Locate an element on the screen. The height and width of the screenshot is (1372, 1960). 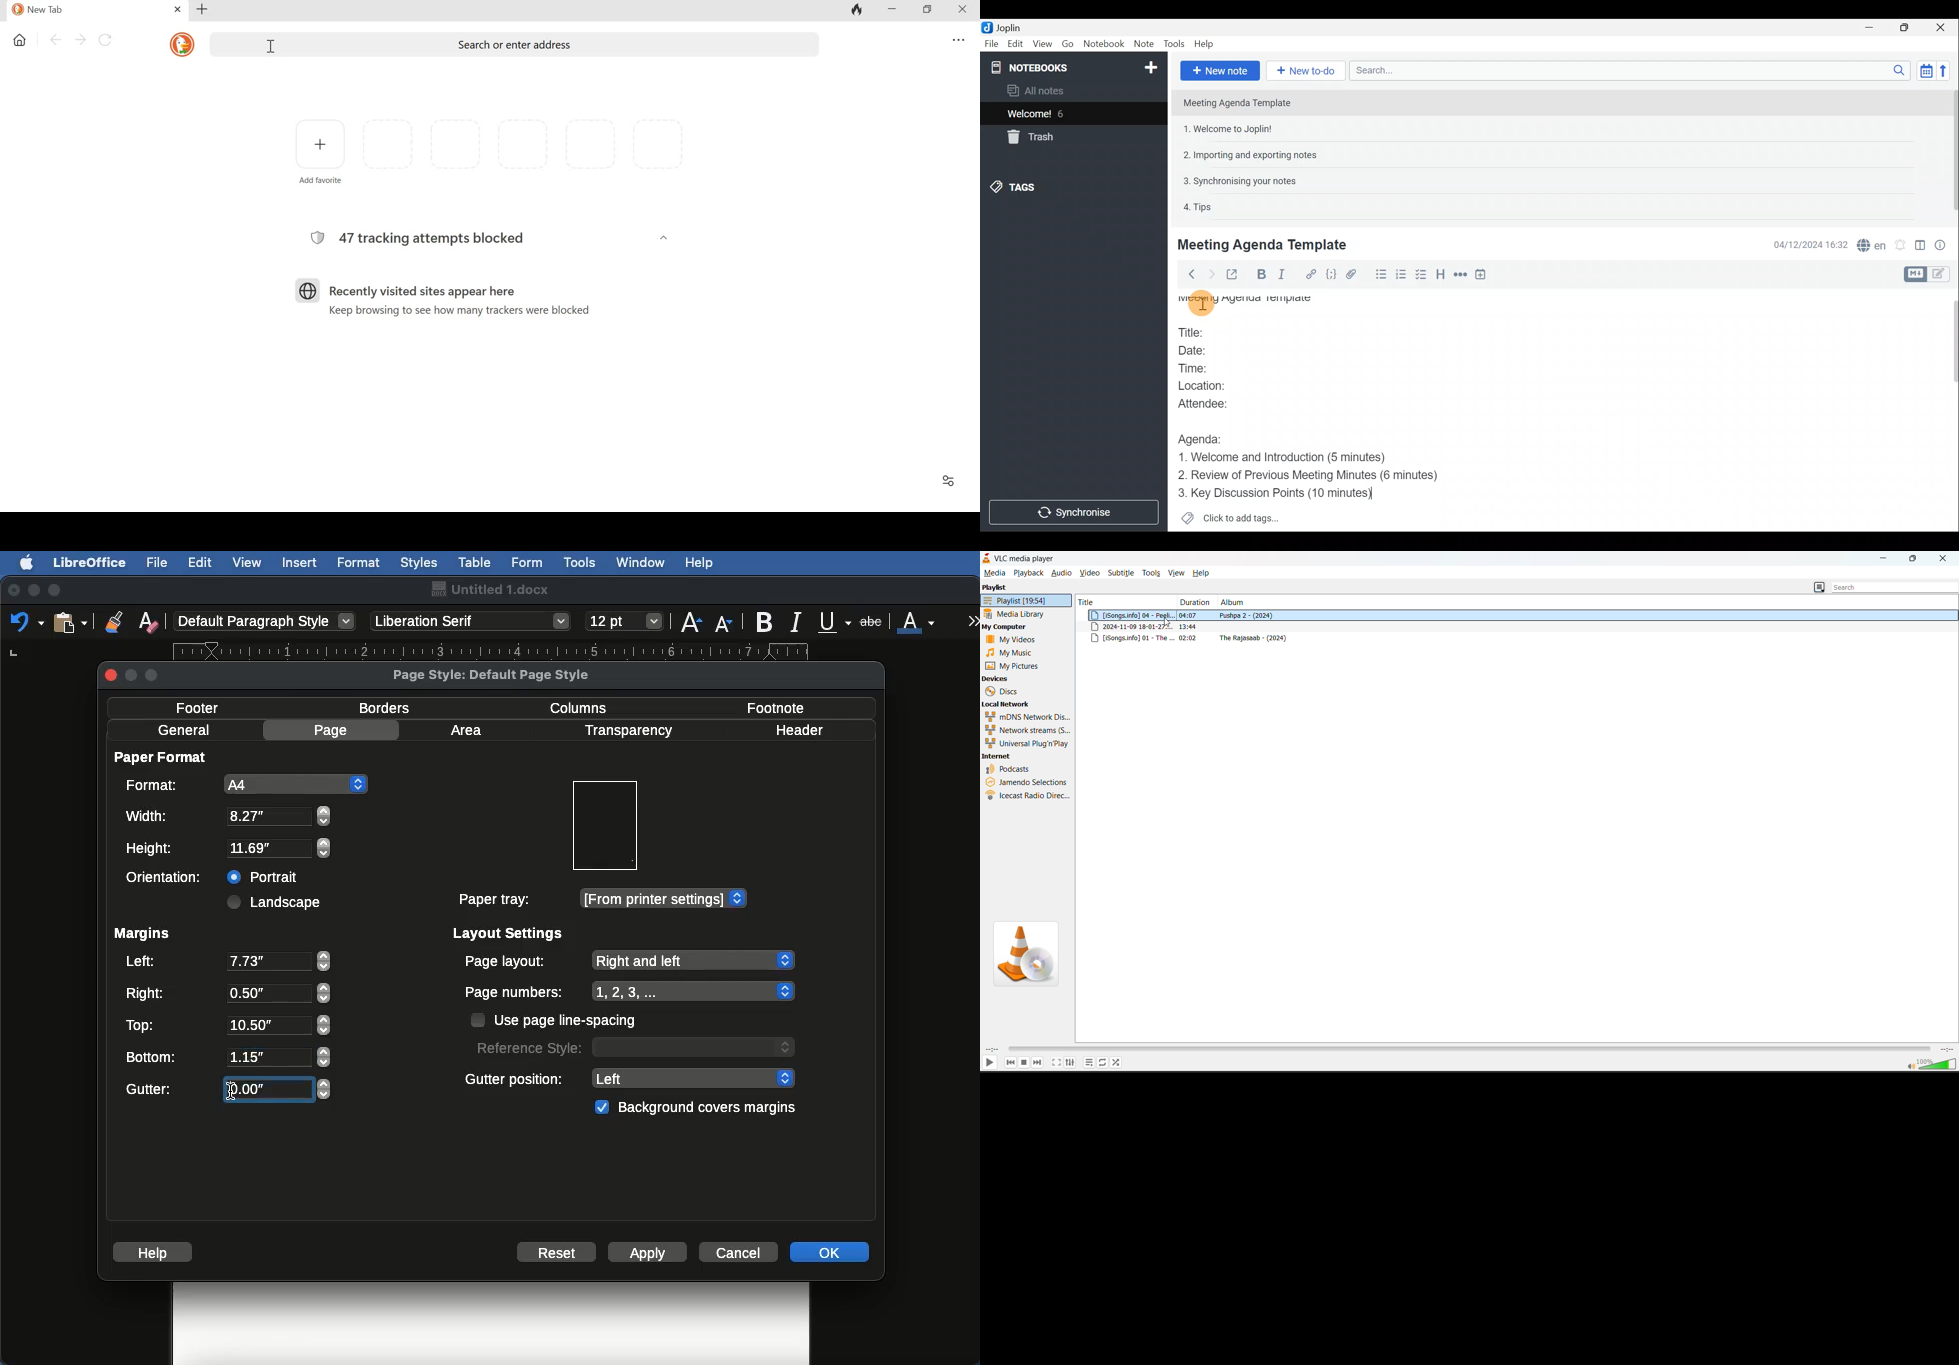
Bulleted list is located at coordinates (1381, 275).